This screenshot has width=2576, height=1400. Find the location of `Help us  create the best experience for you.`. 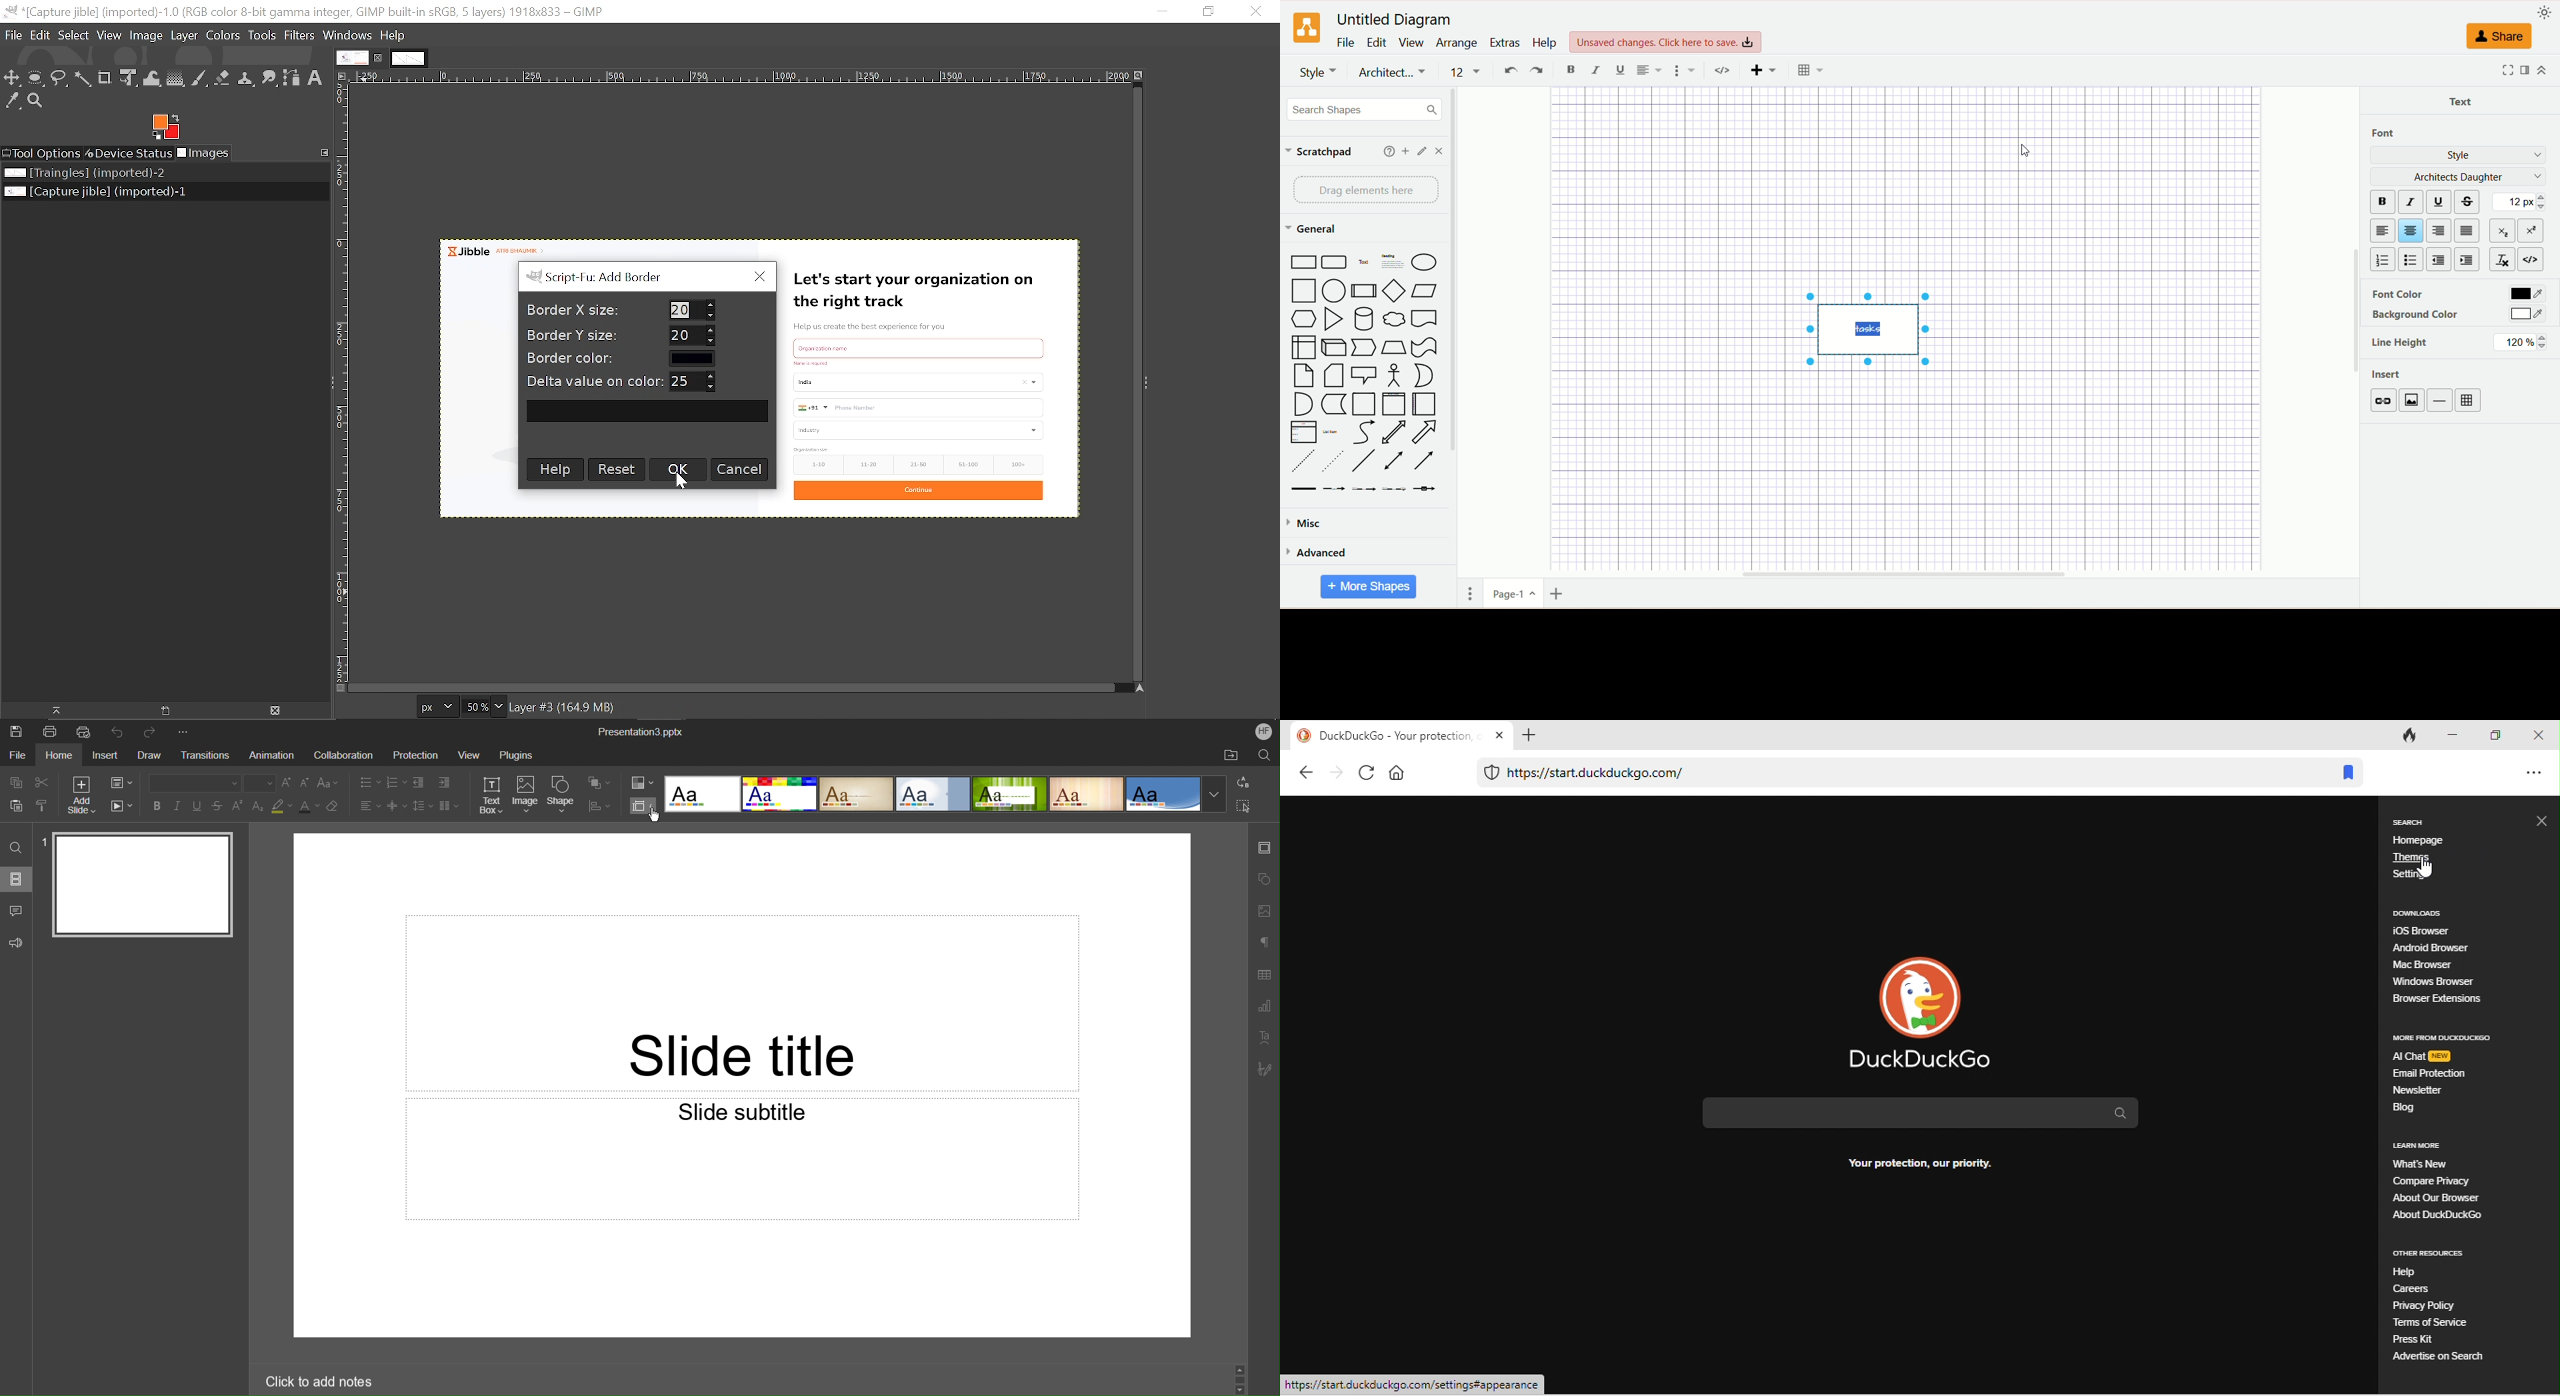

Help us  create the best experience for you. is located at coordinates (877, 323).